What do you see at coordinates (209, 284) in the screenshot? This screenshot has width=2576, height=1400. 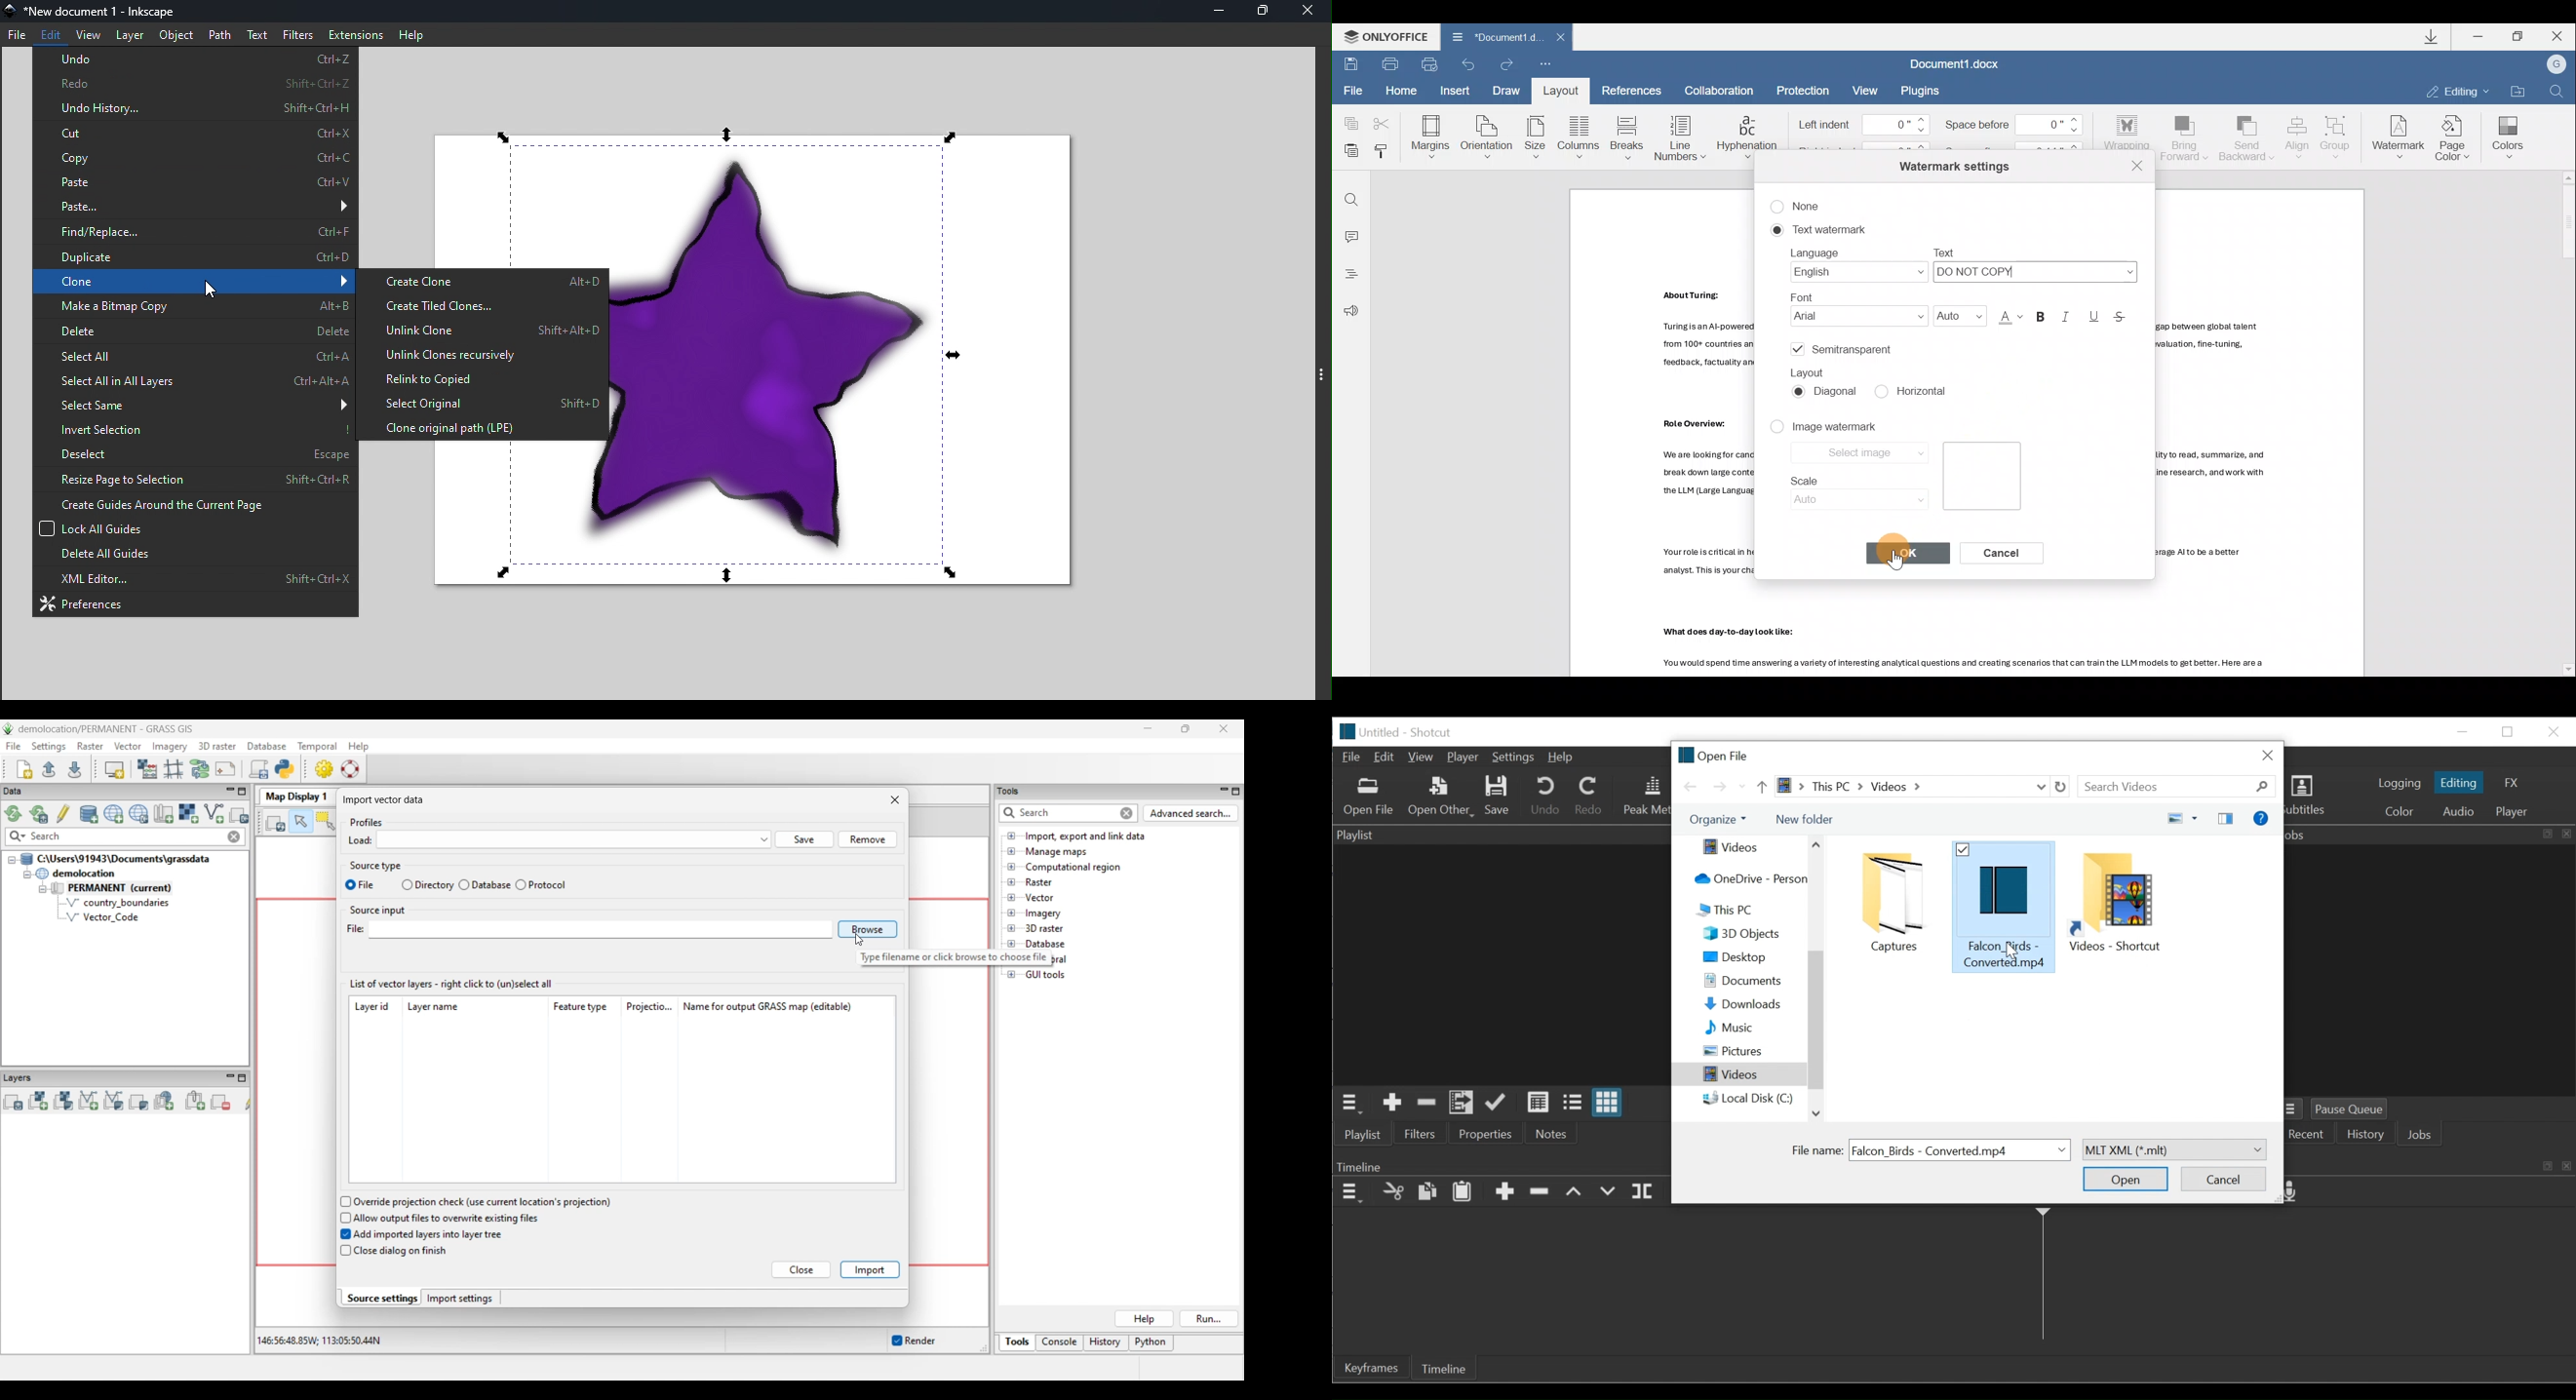 I see `cursor` at bounding box center [209, 284].